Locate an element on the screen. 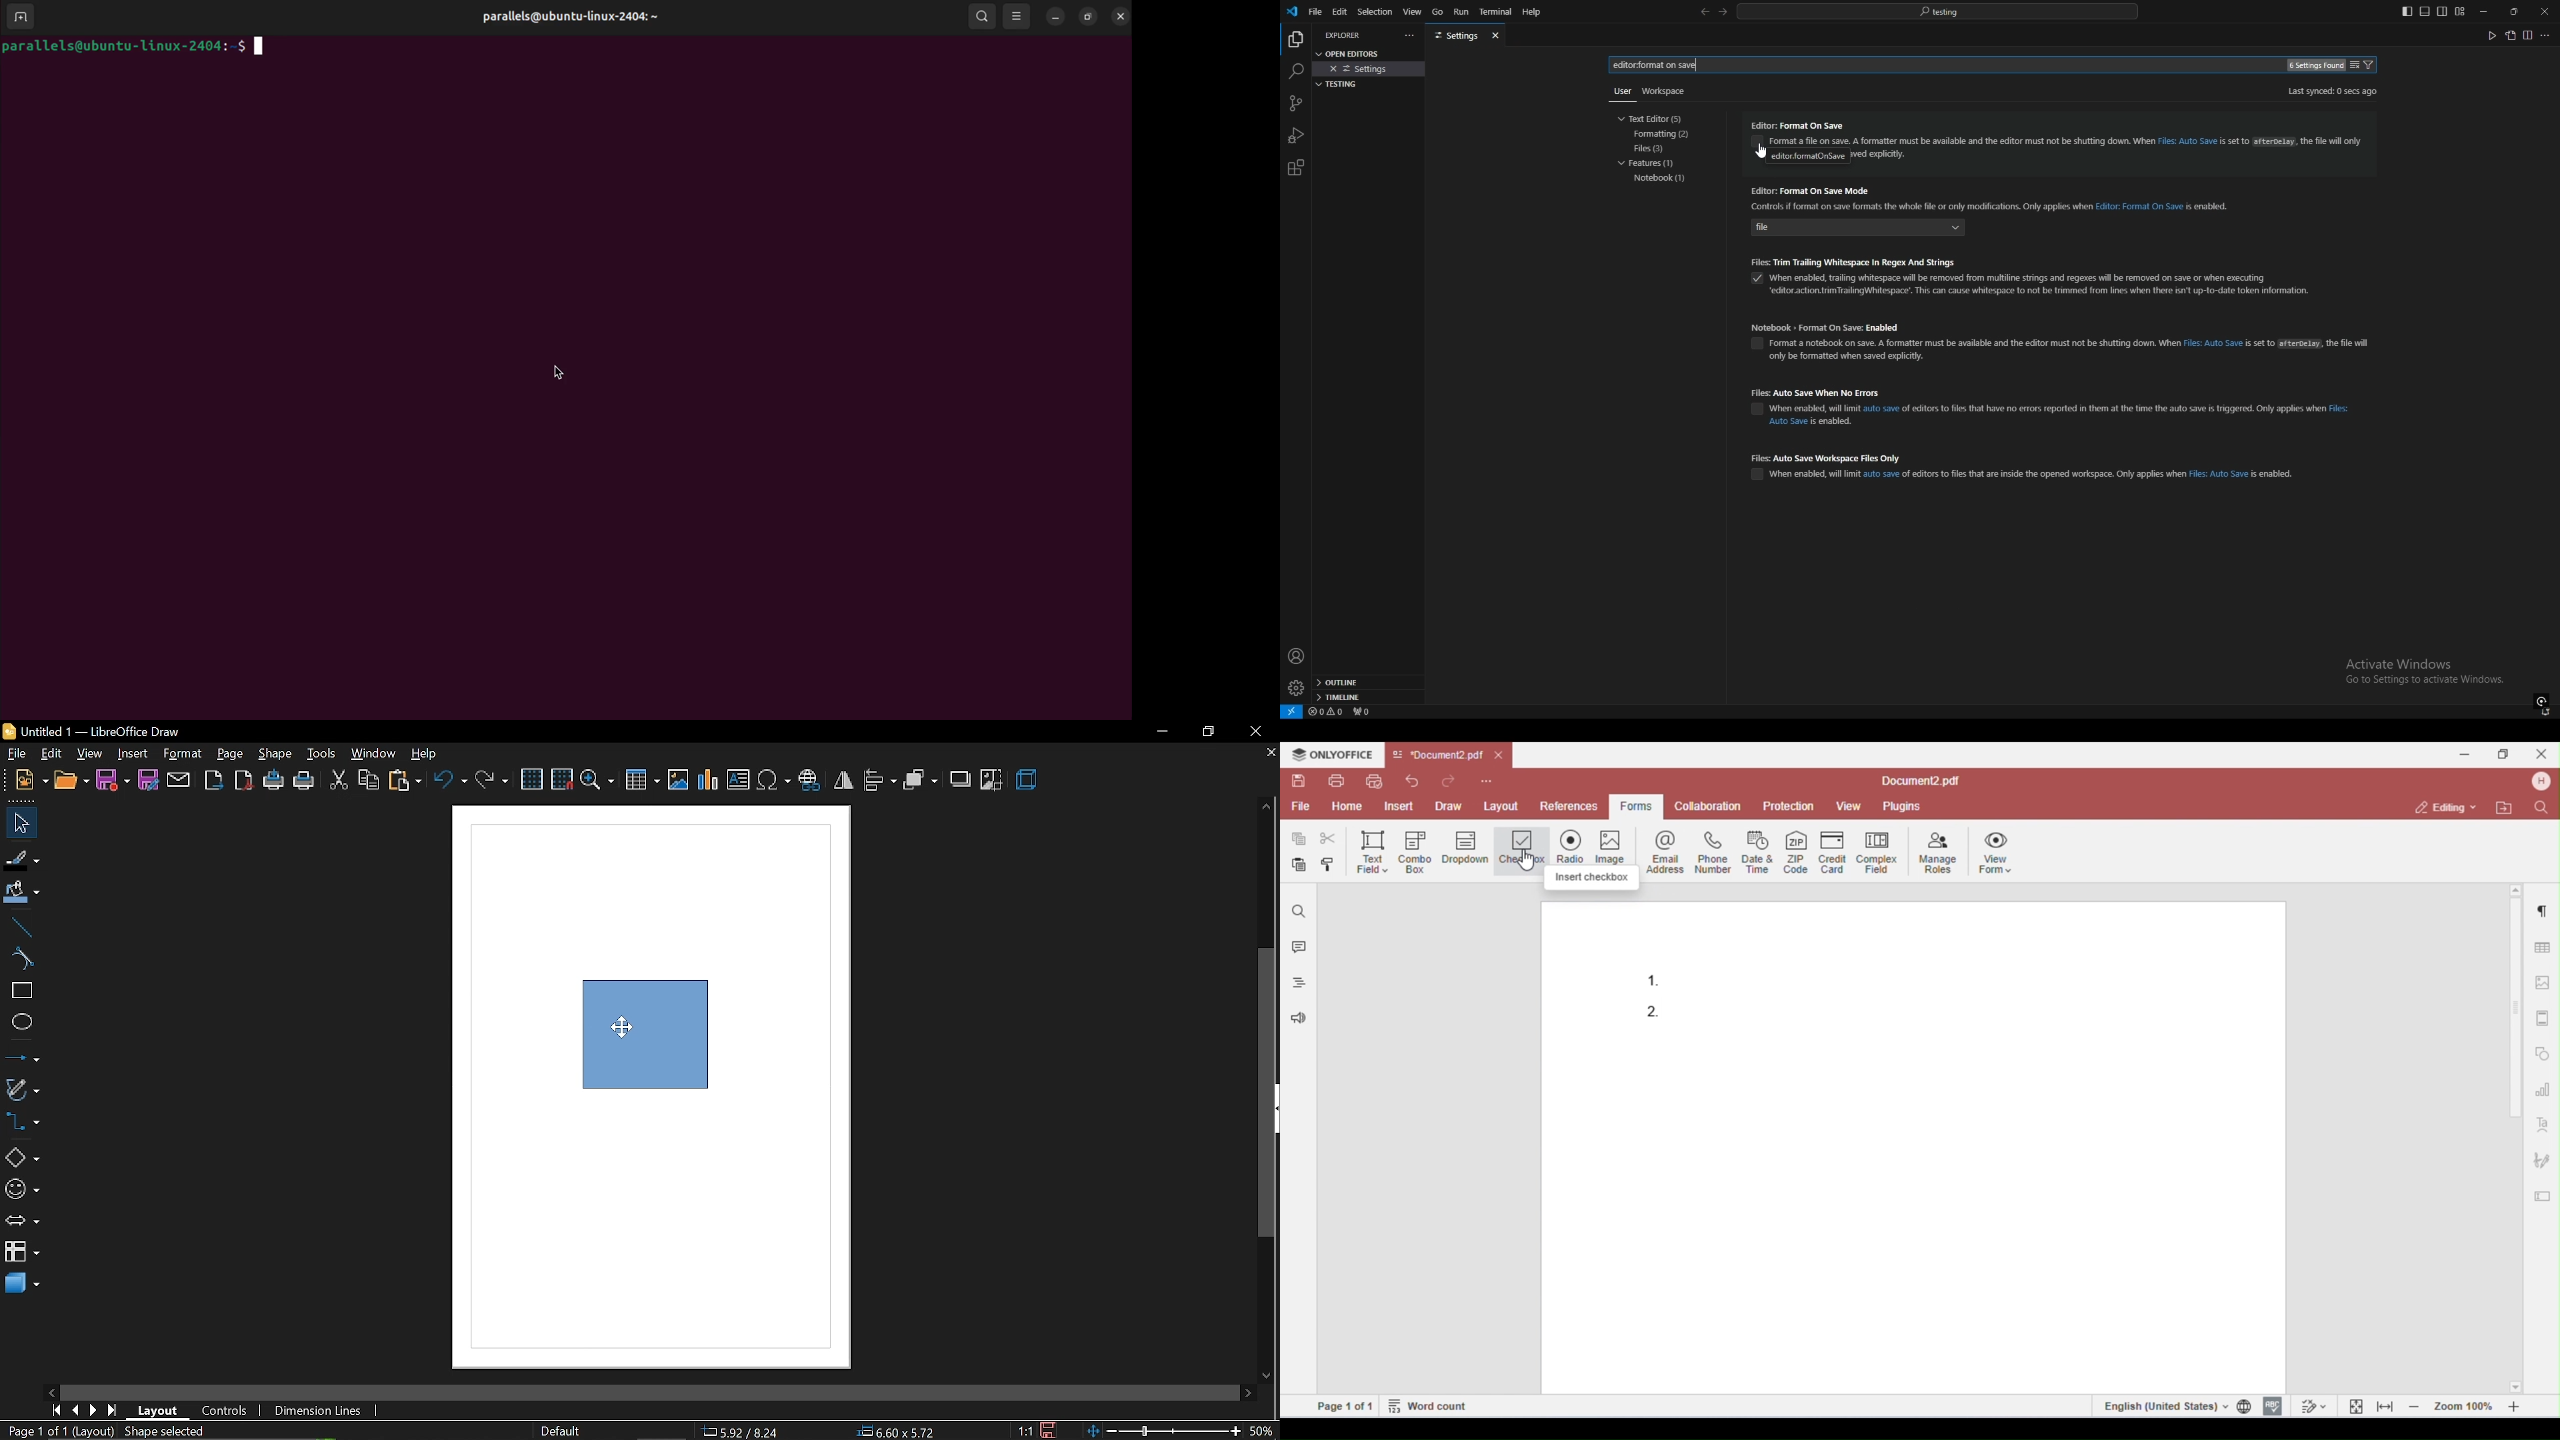 The image size is (2576, 1456).  is located at coordinates (1618, 95).